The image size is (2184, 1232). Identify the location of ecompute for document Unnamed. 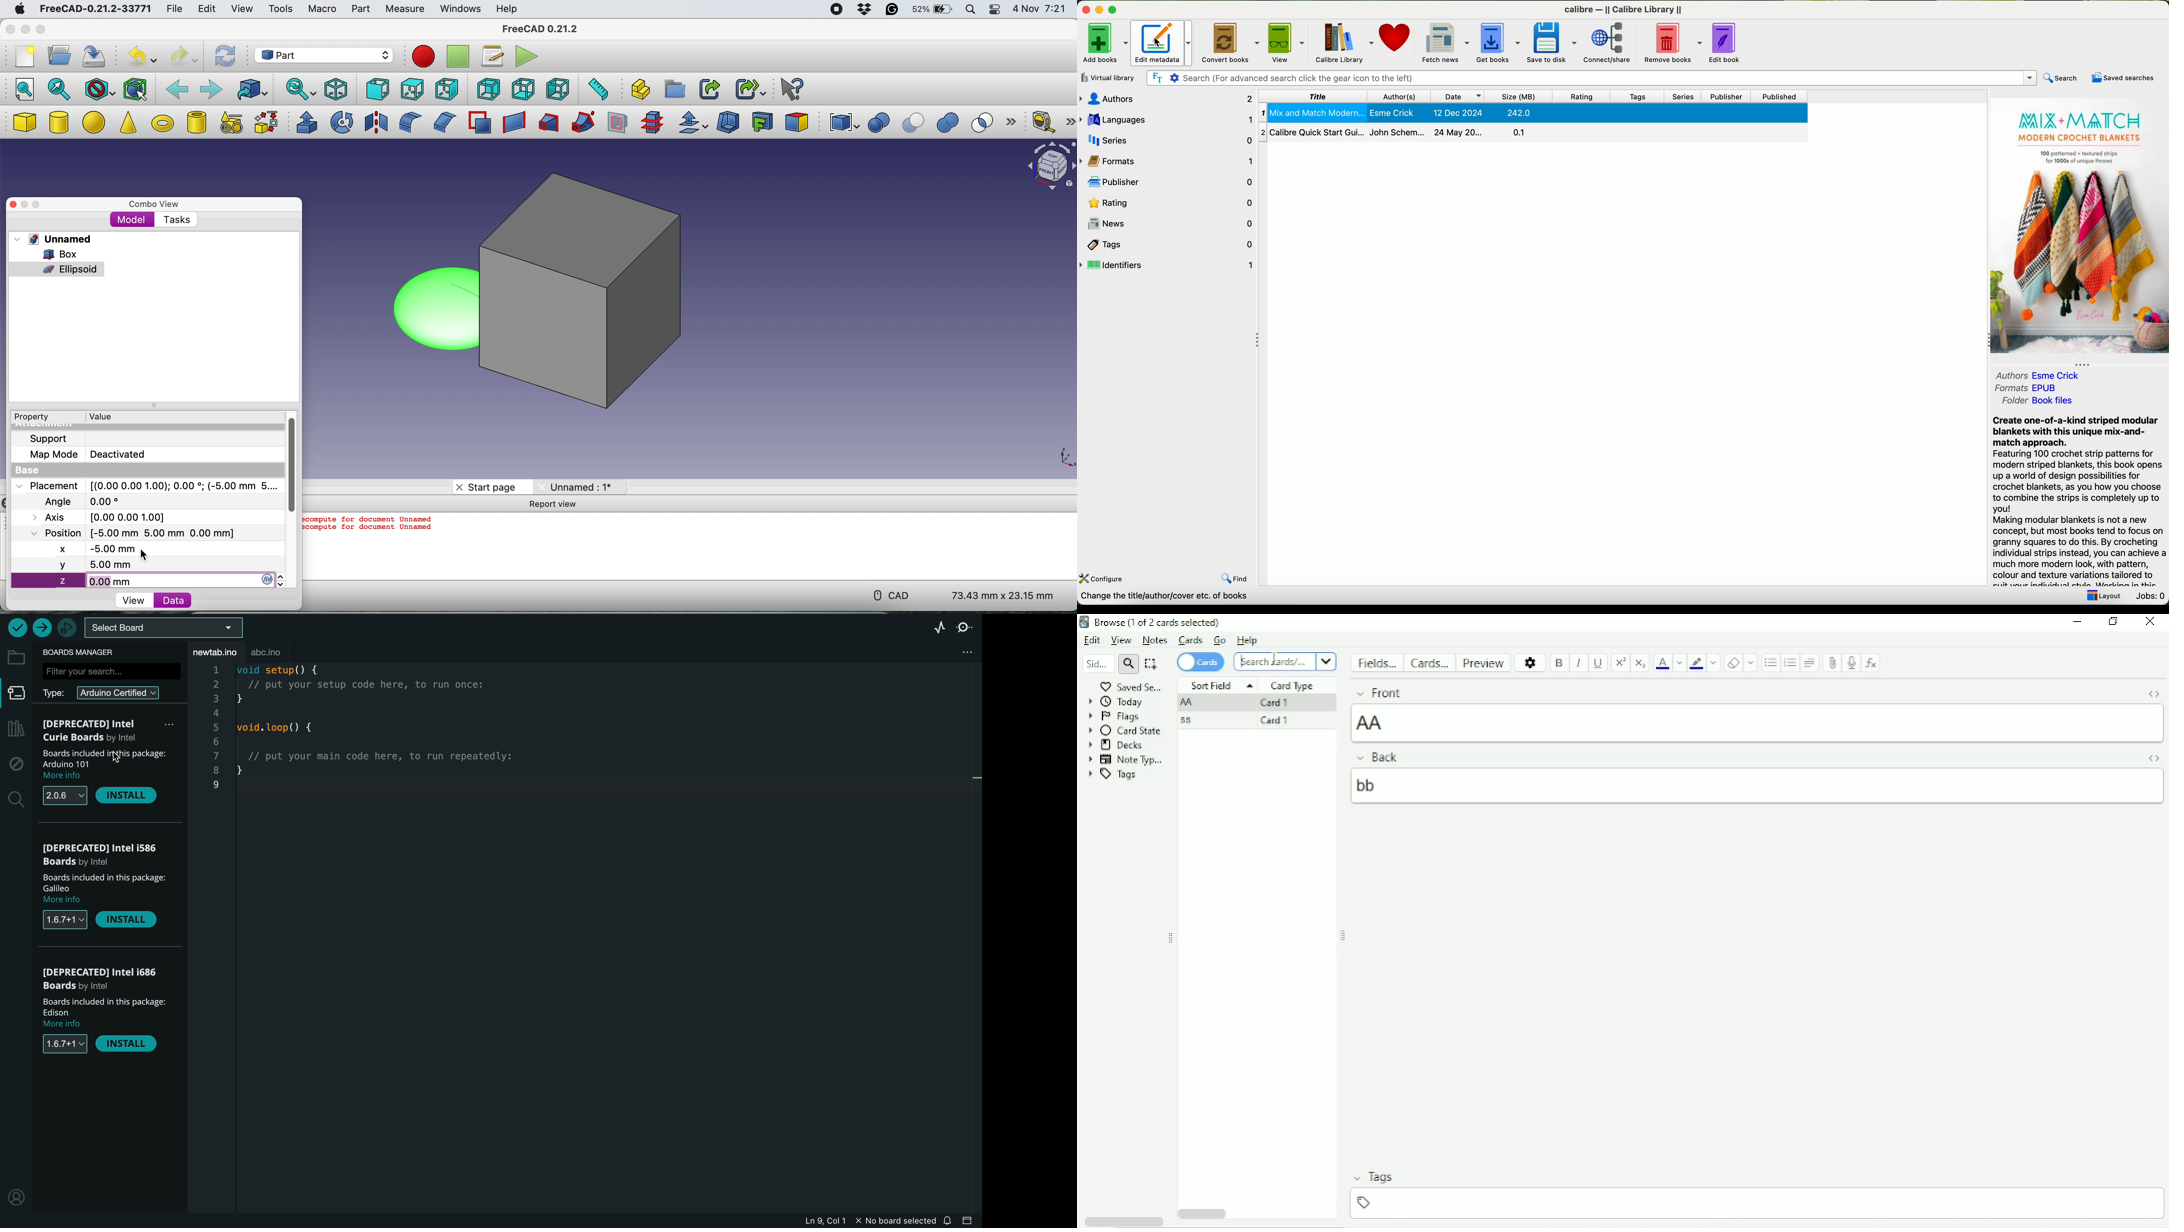
(373, 531).